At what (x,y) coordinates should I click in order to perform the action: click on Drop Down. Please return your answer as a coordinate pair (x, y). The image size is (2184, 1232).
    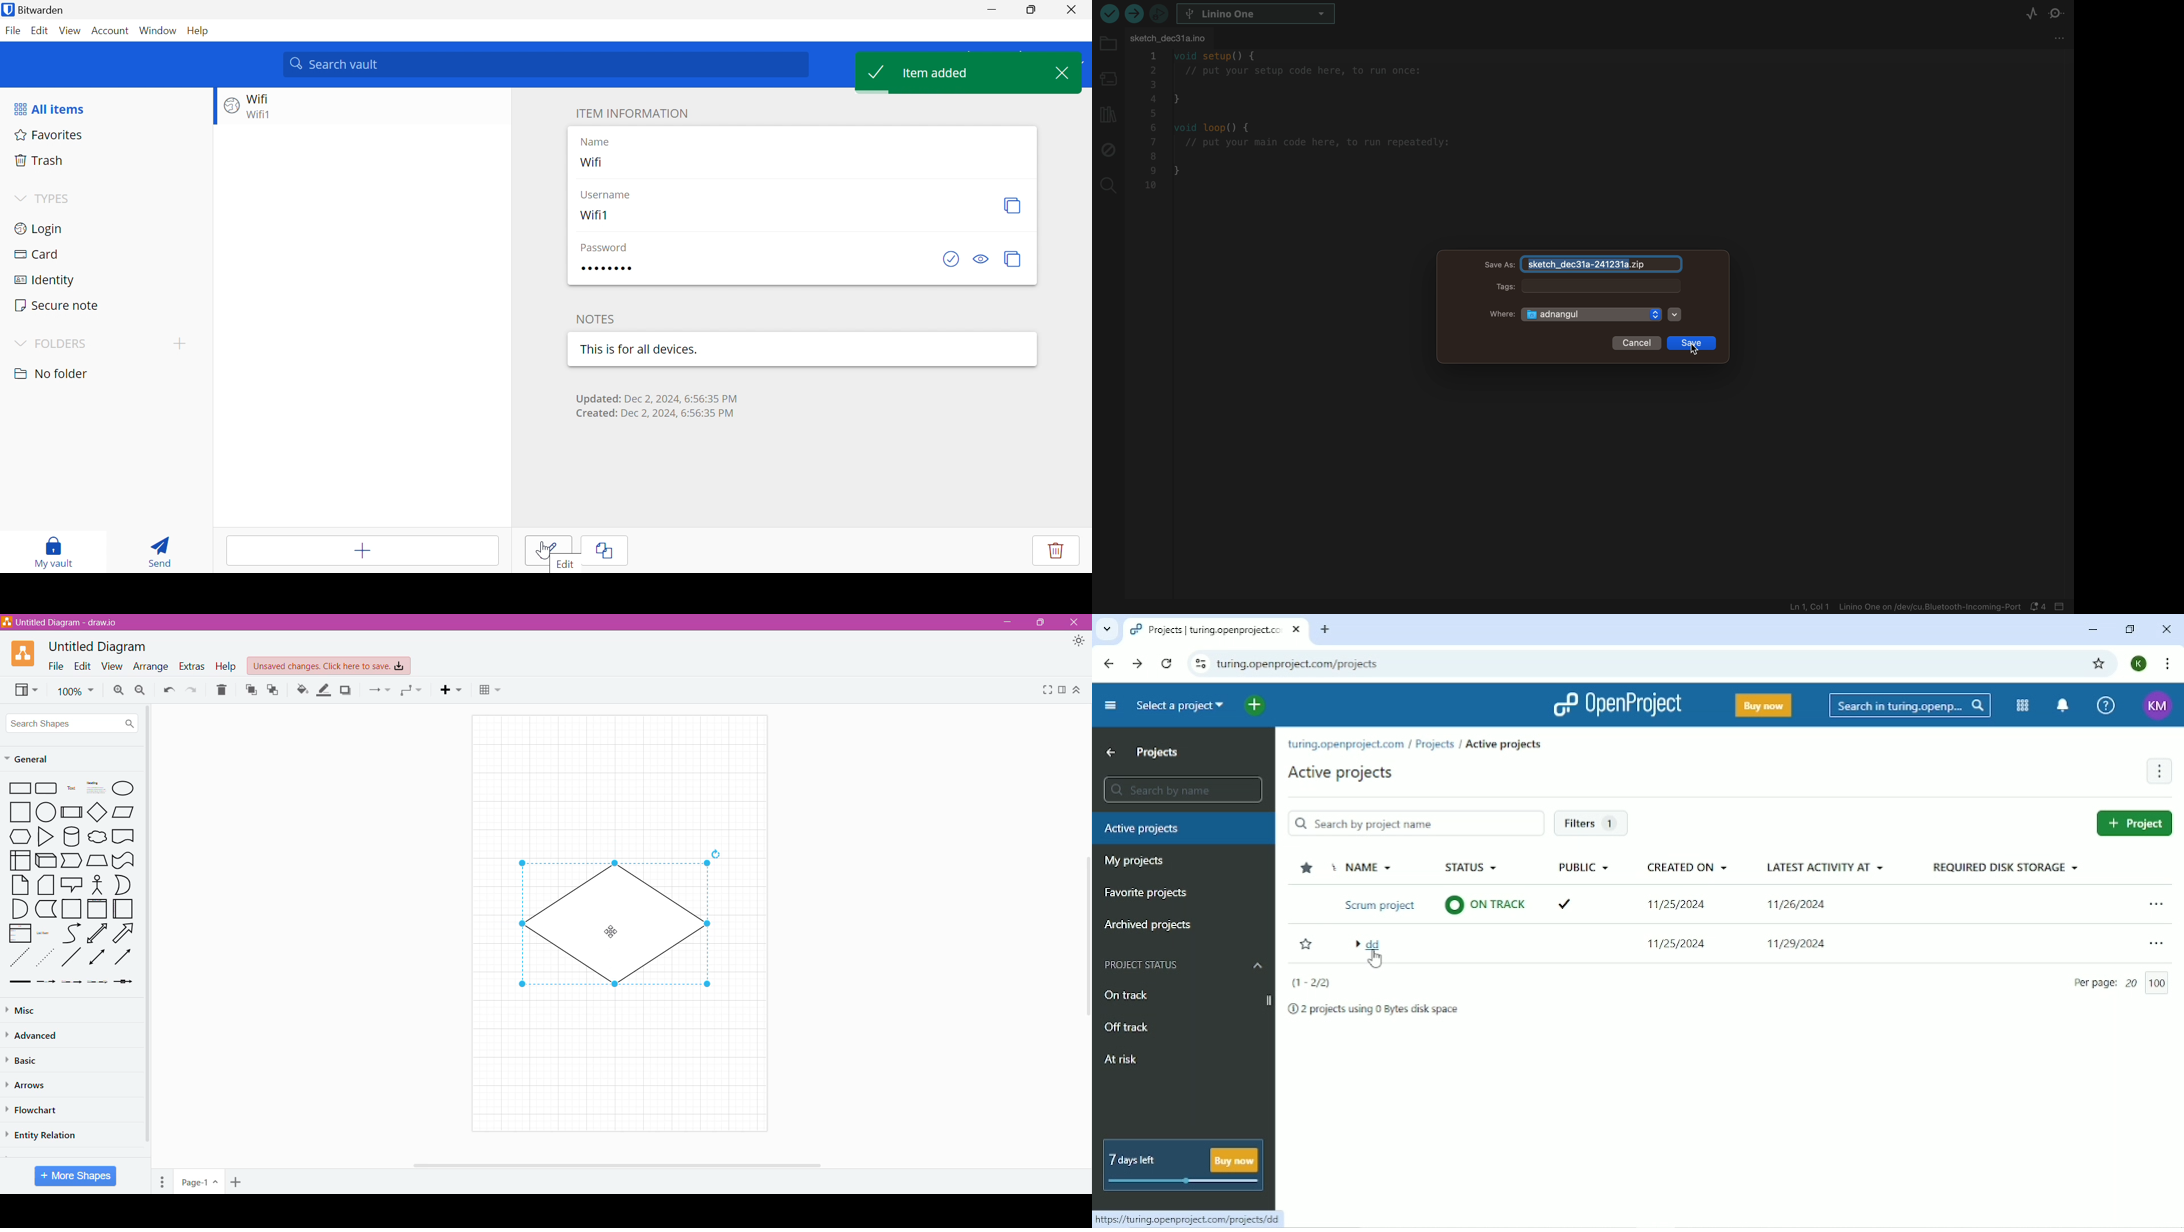
    Looking at the image, I should click on (19, 199).